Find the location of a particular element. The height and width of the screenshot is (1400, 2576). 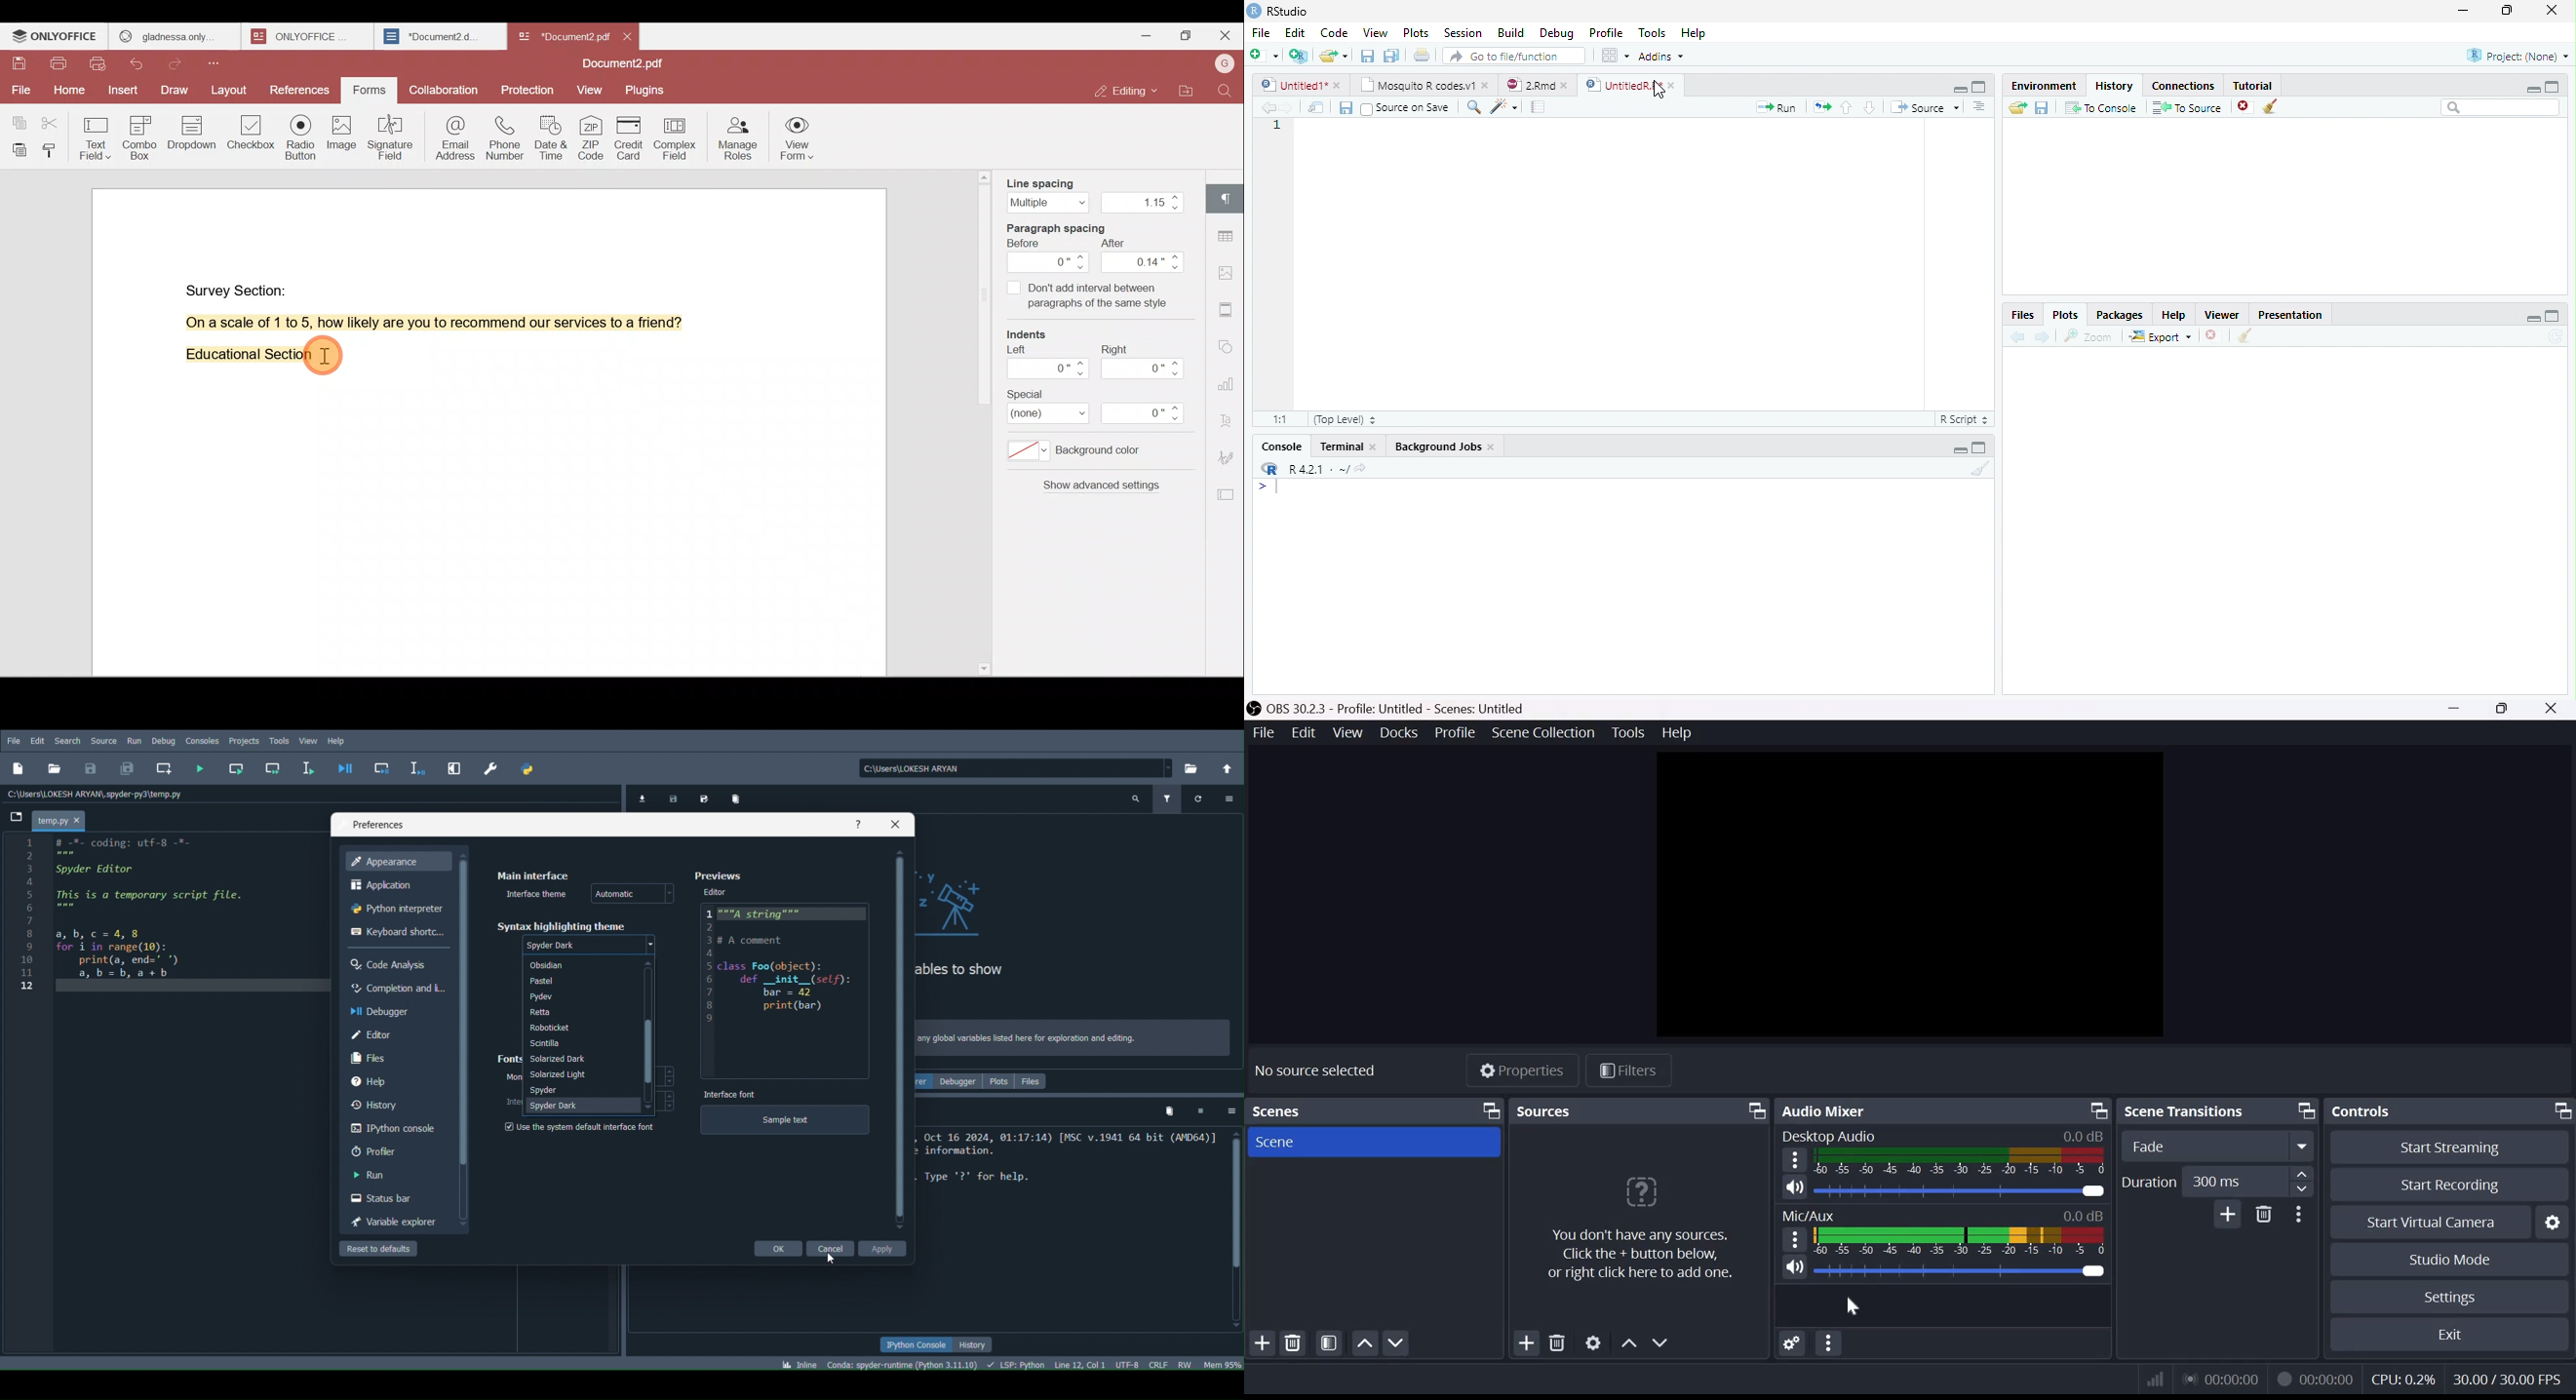

Shapes settings is located at coordinates (1228, 344).